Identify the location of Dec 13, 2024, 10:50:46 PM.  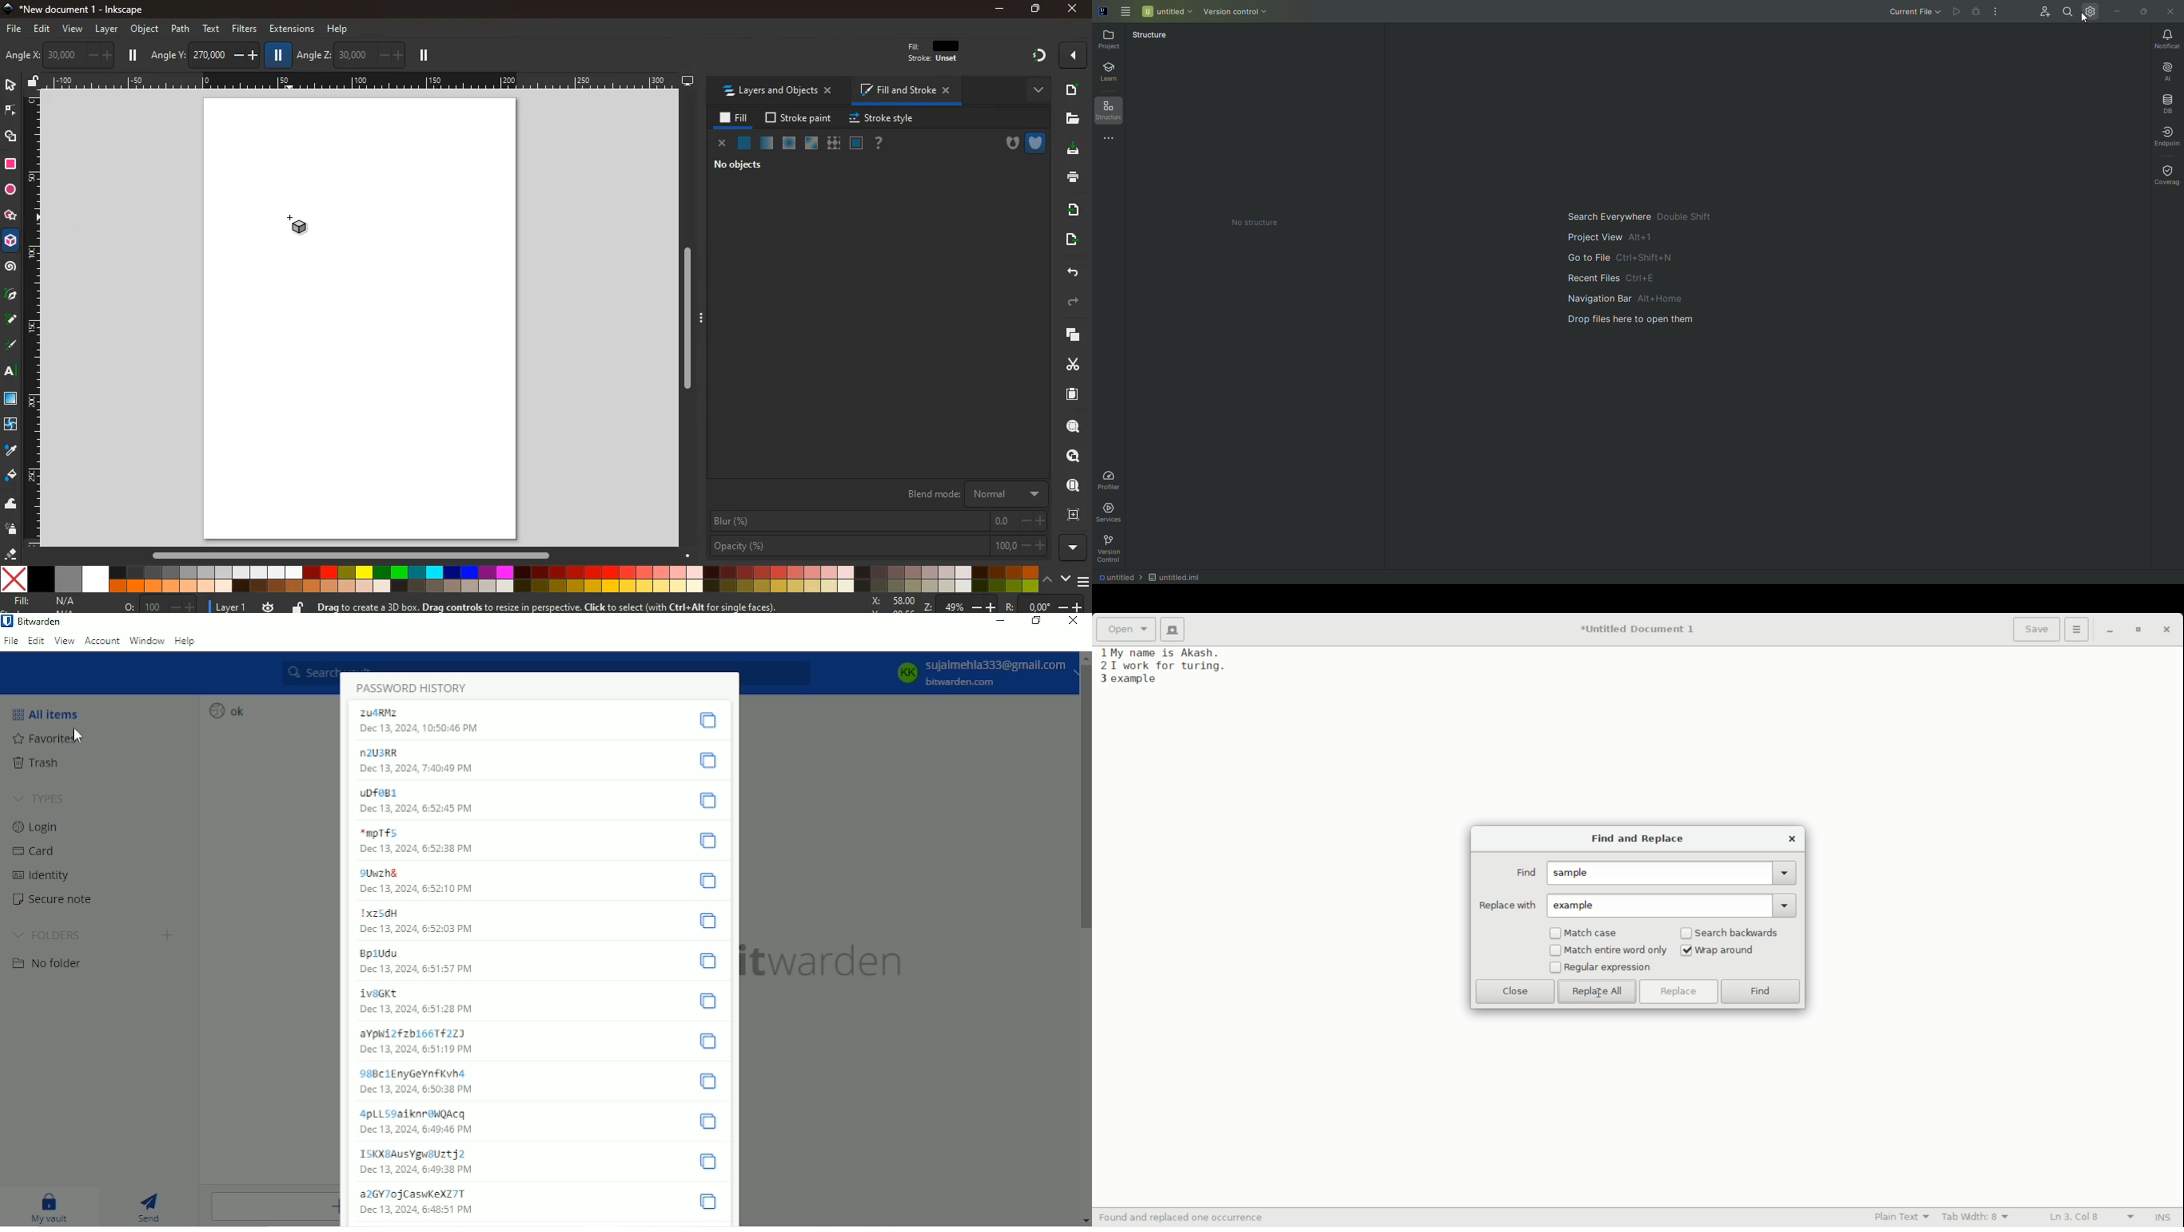
(431, 731).